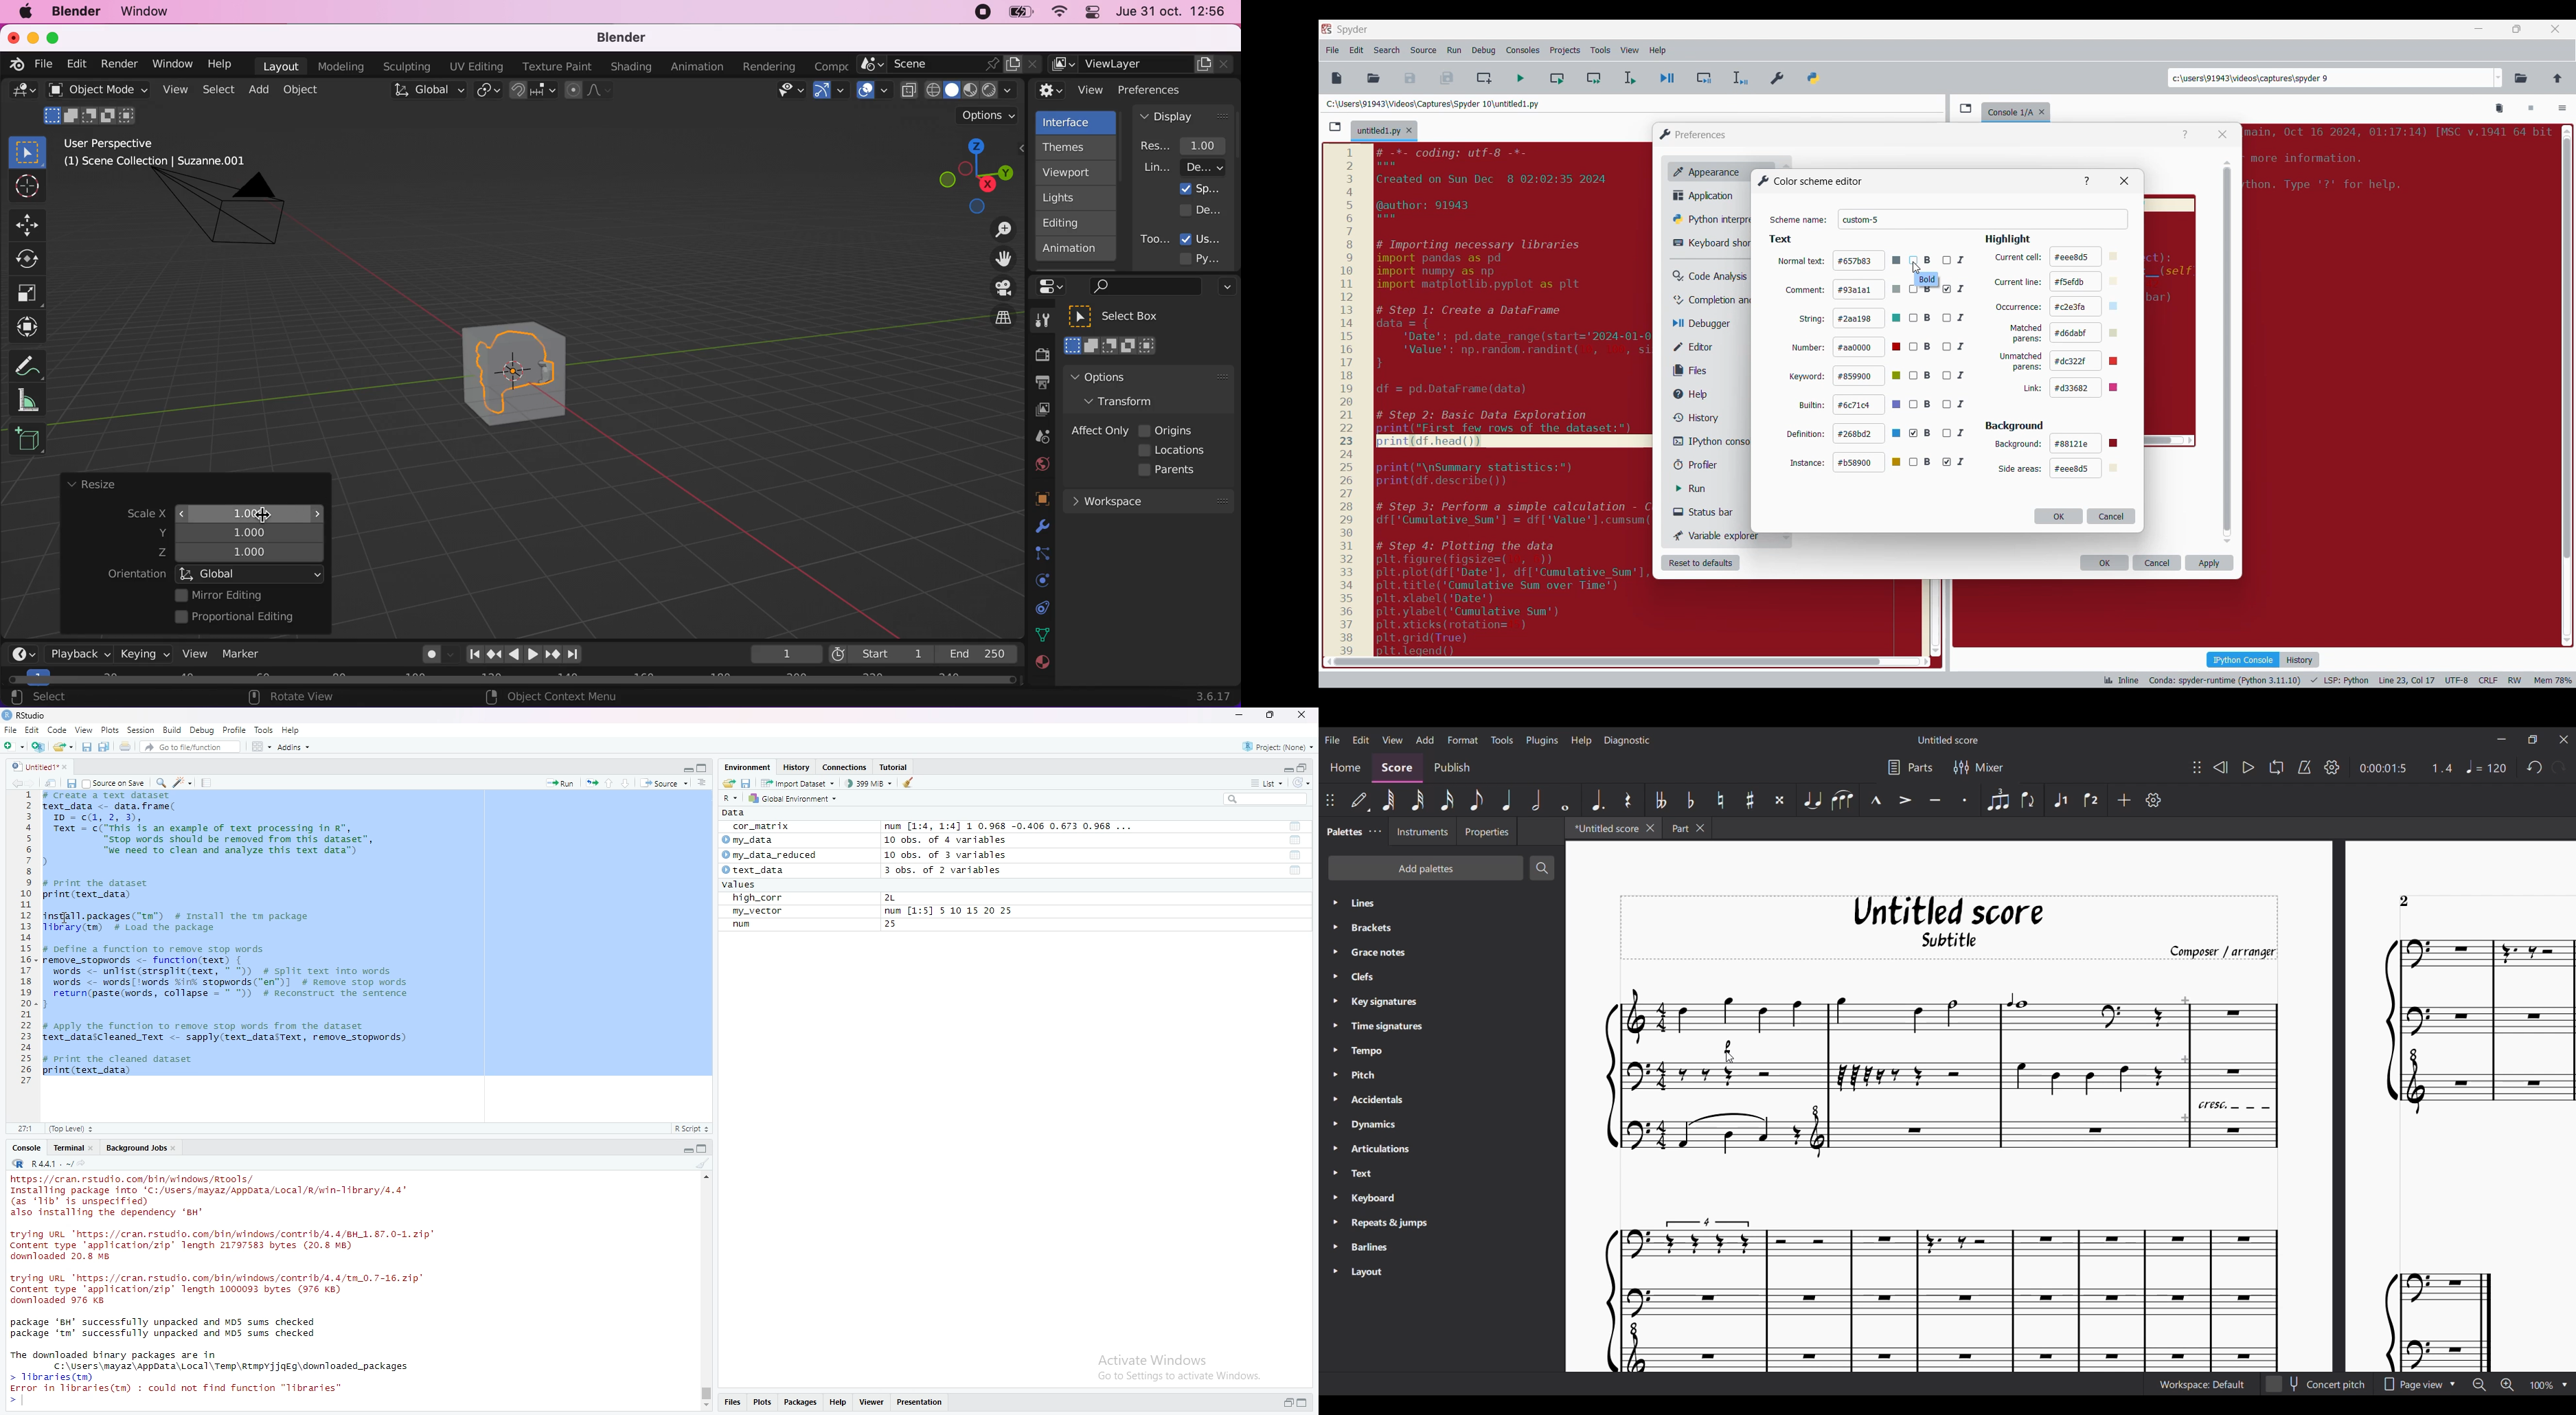 This screenshot has height=1428, width=2576. Describe the element at coordinates (1721, 800) in the screenshot. I see `Toggle natural` at that location.